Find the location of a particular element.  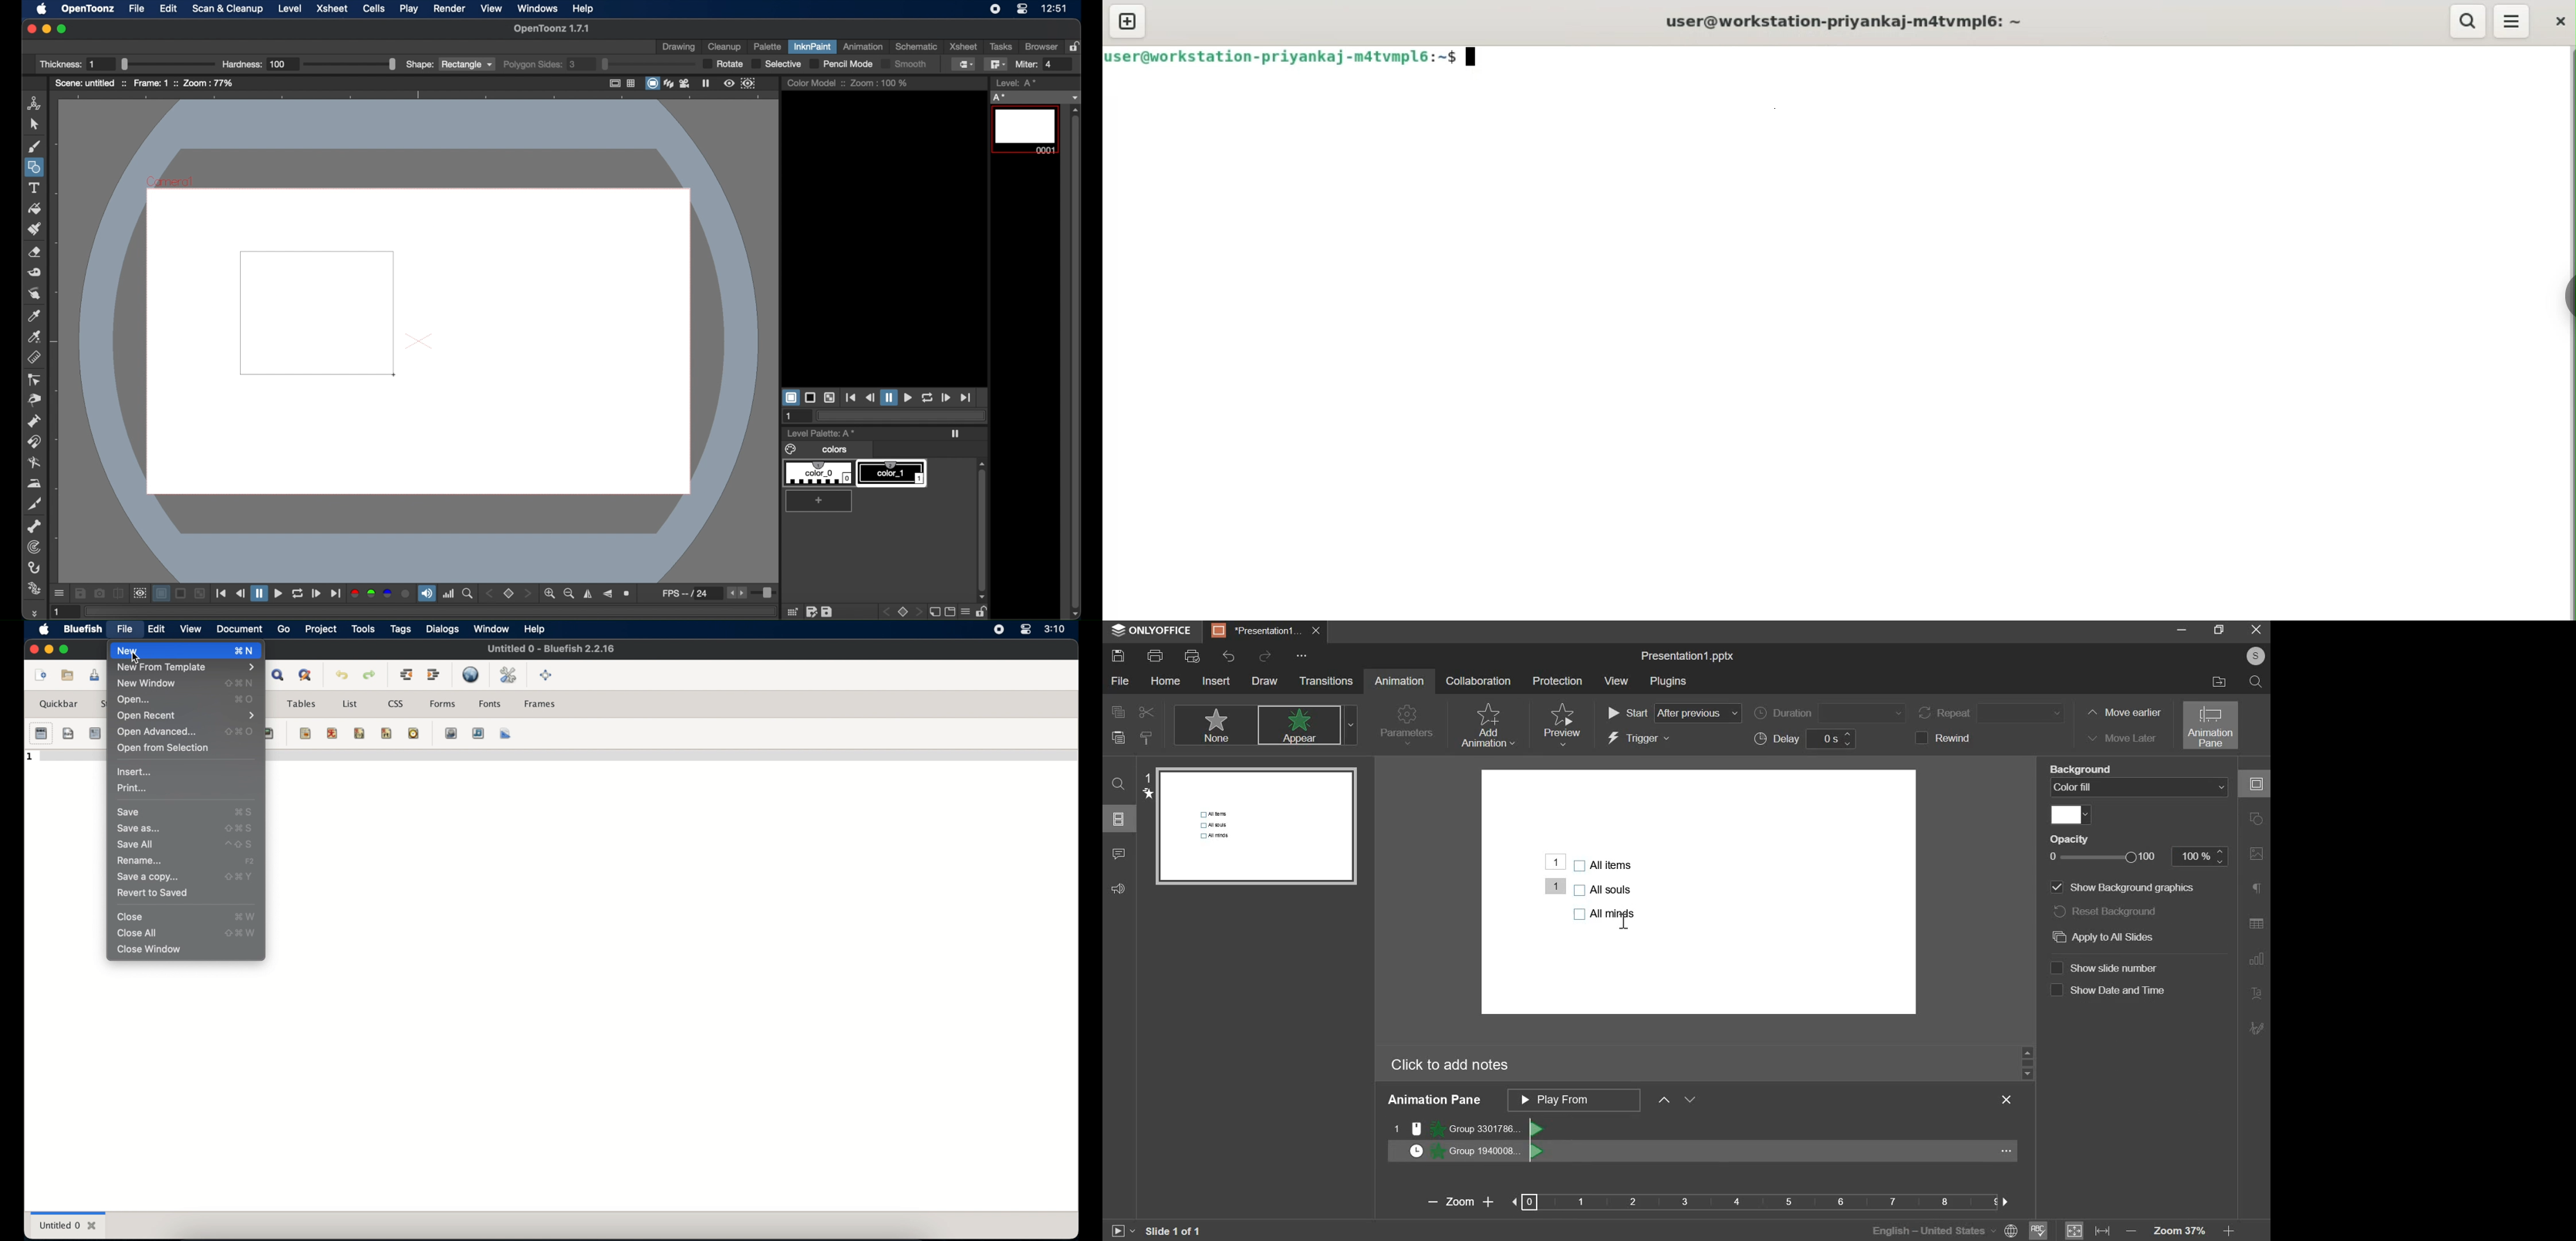

print is located at coordinates (1155, 655).